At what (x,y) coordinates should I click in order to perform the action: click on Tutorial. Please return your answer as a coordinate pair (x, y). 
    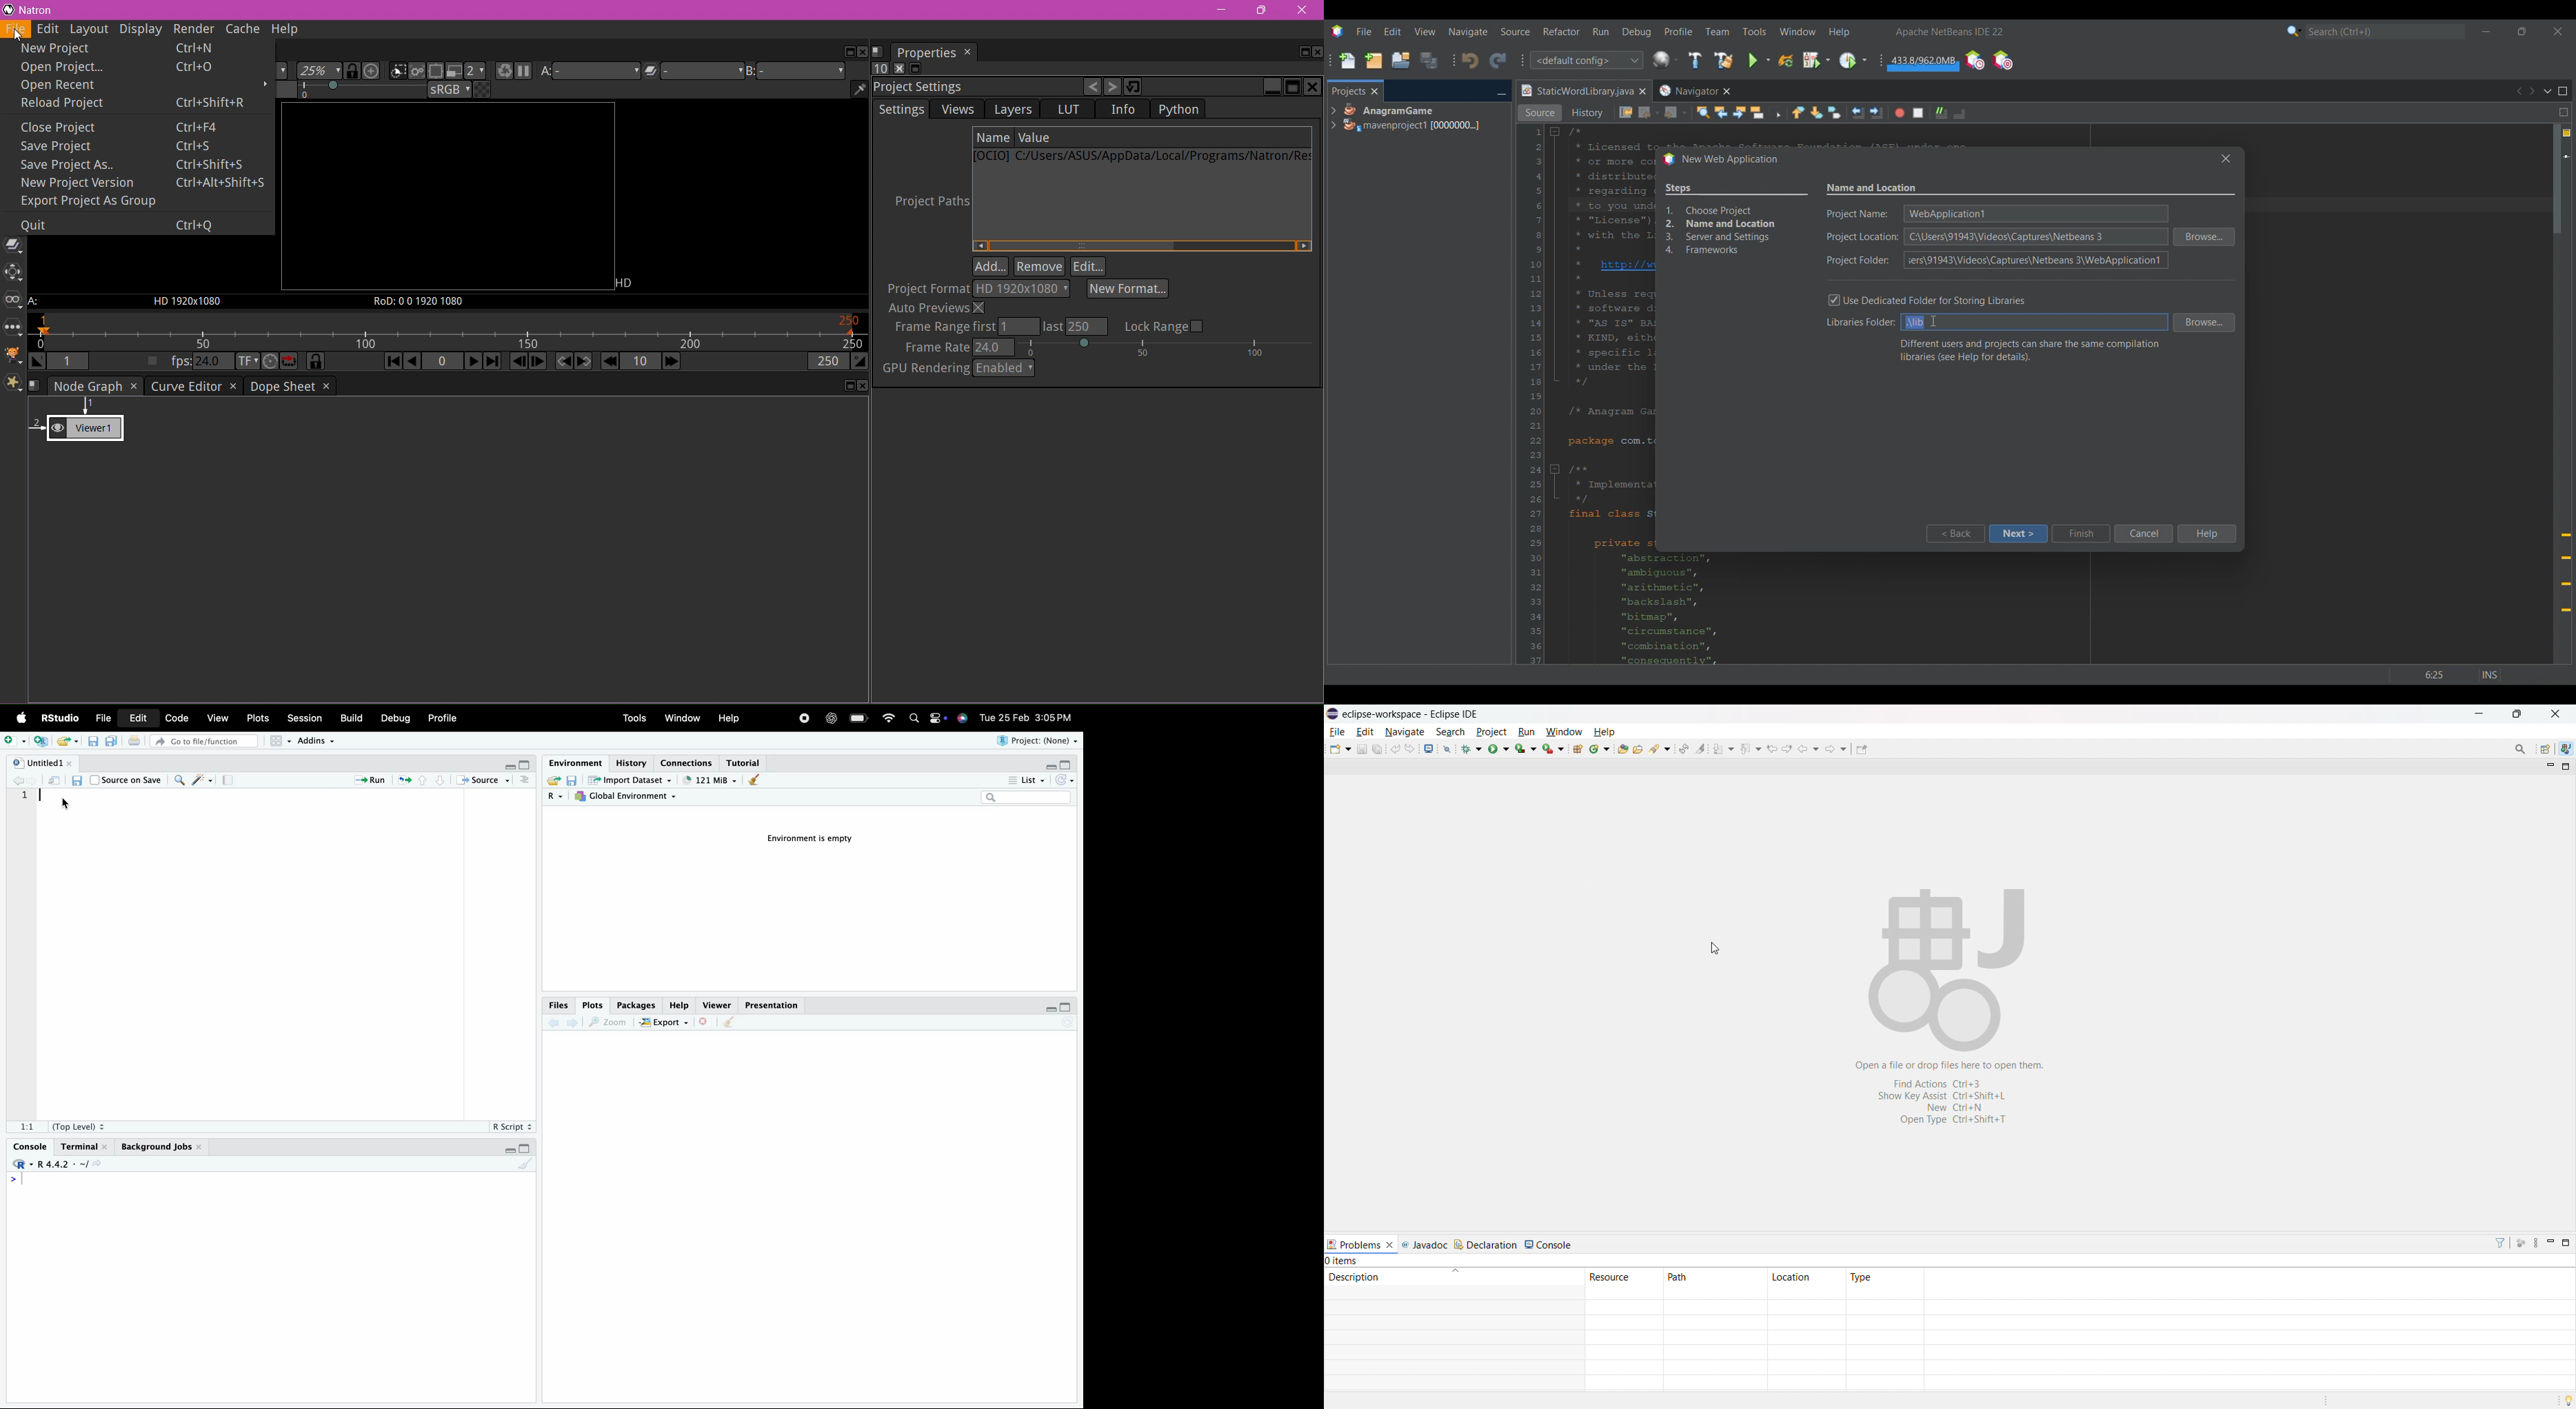
    Looking at the image, I should click on (746, 762).